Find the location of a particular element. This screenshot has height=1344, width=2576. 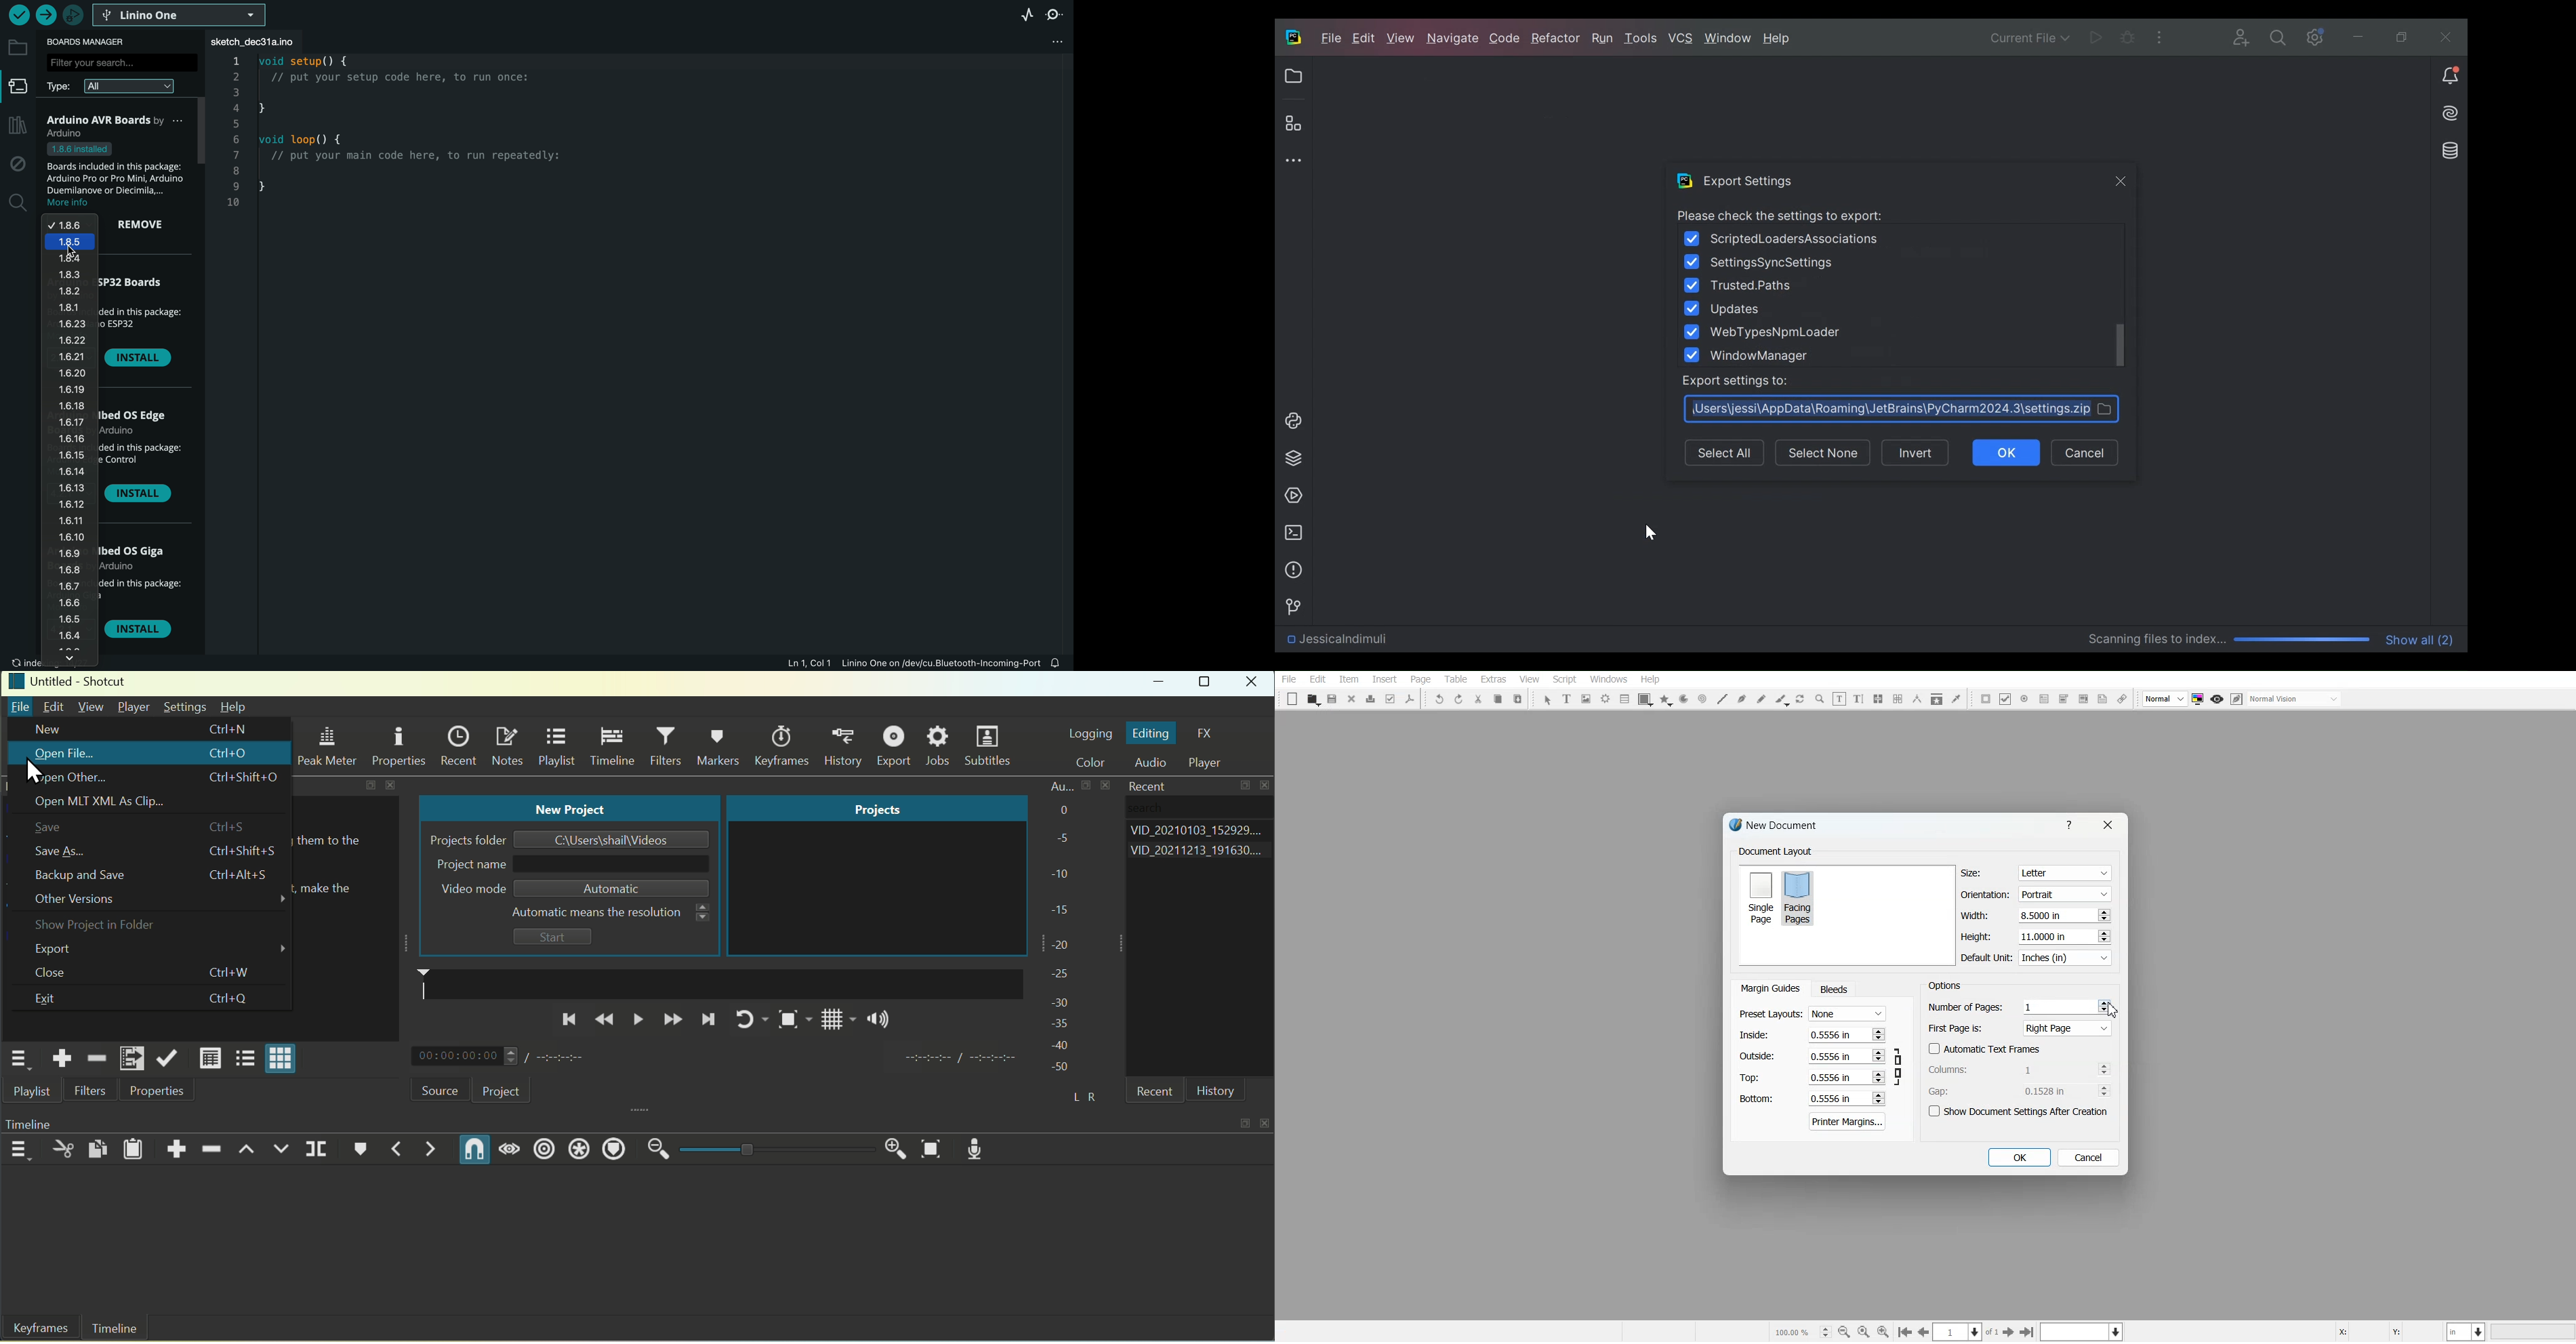

Player is located at coordinates (1212, 763).